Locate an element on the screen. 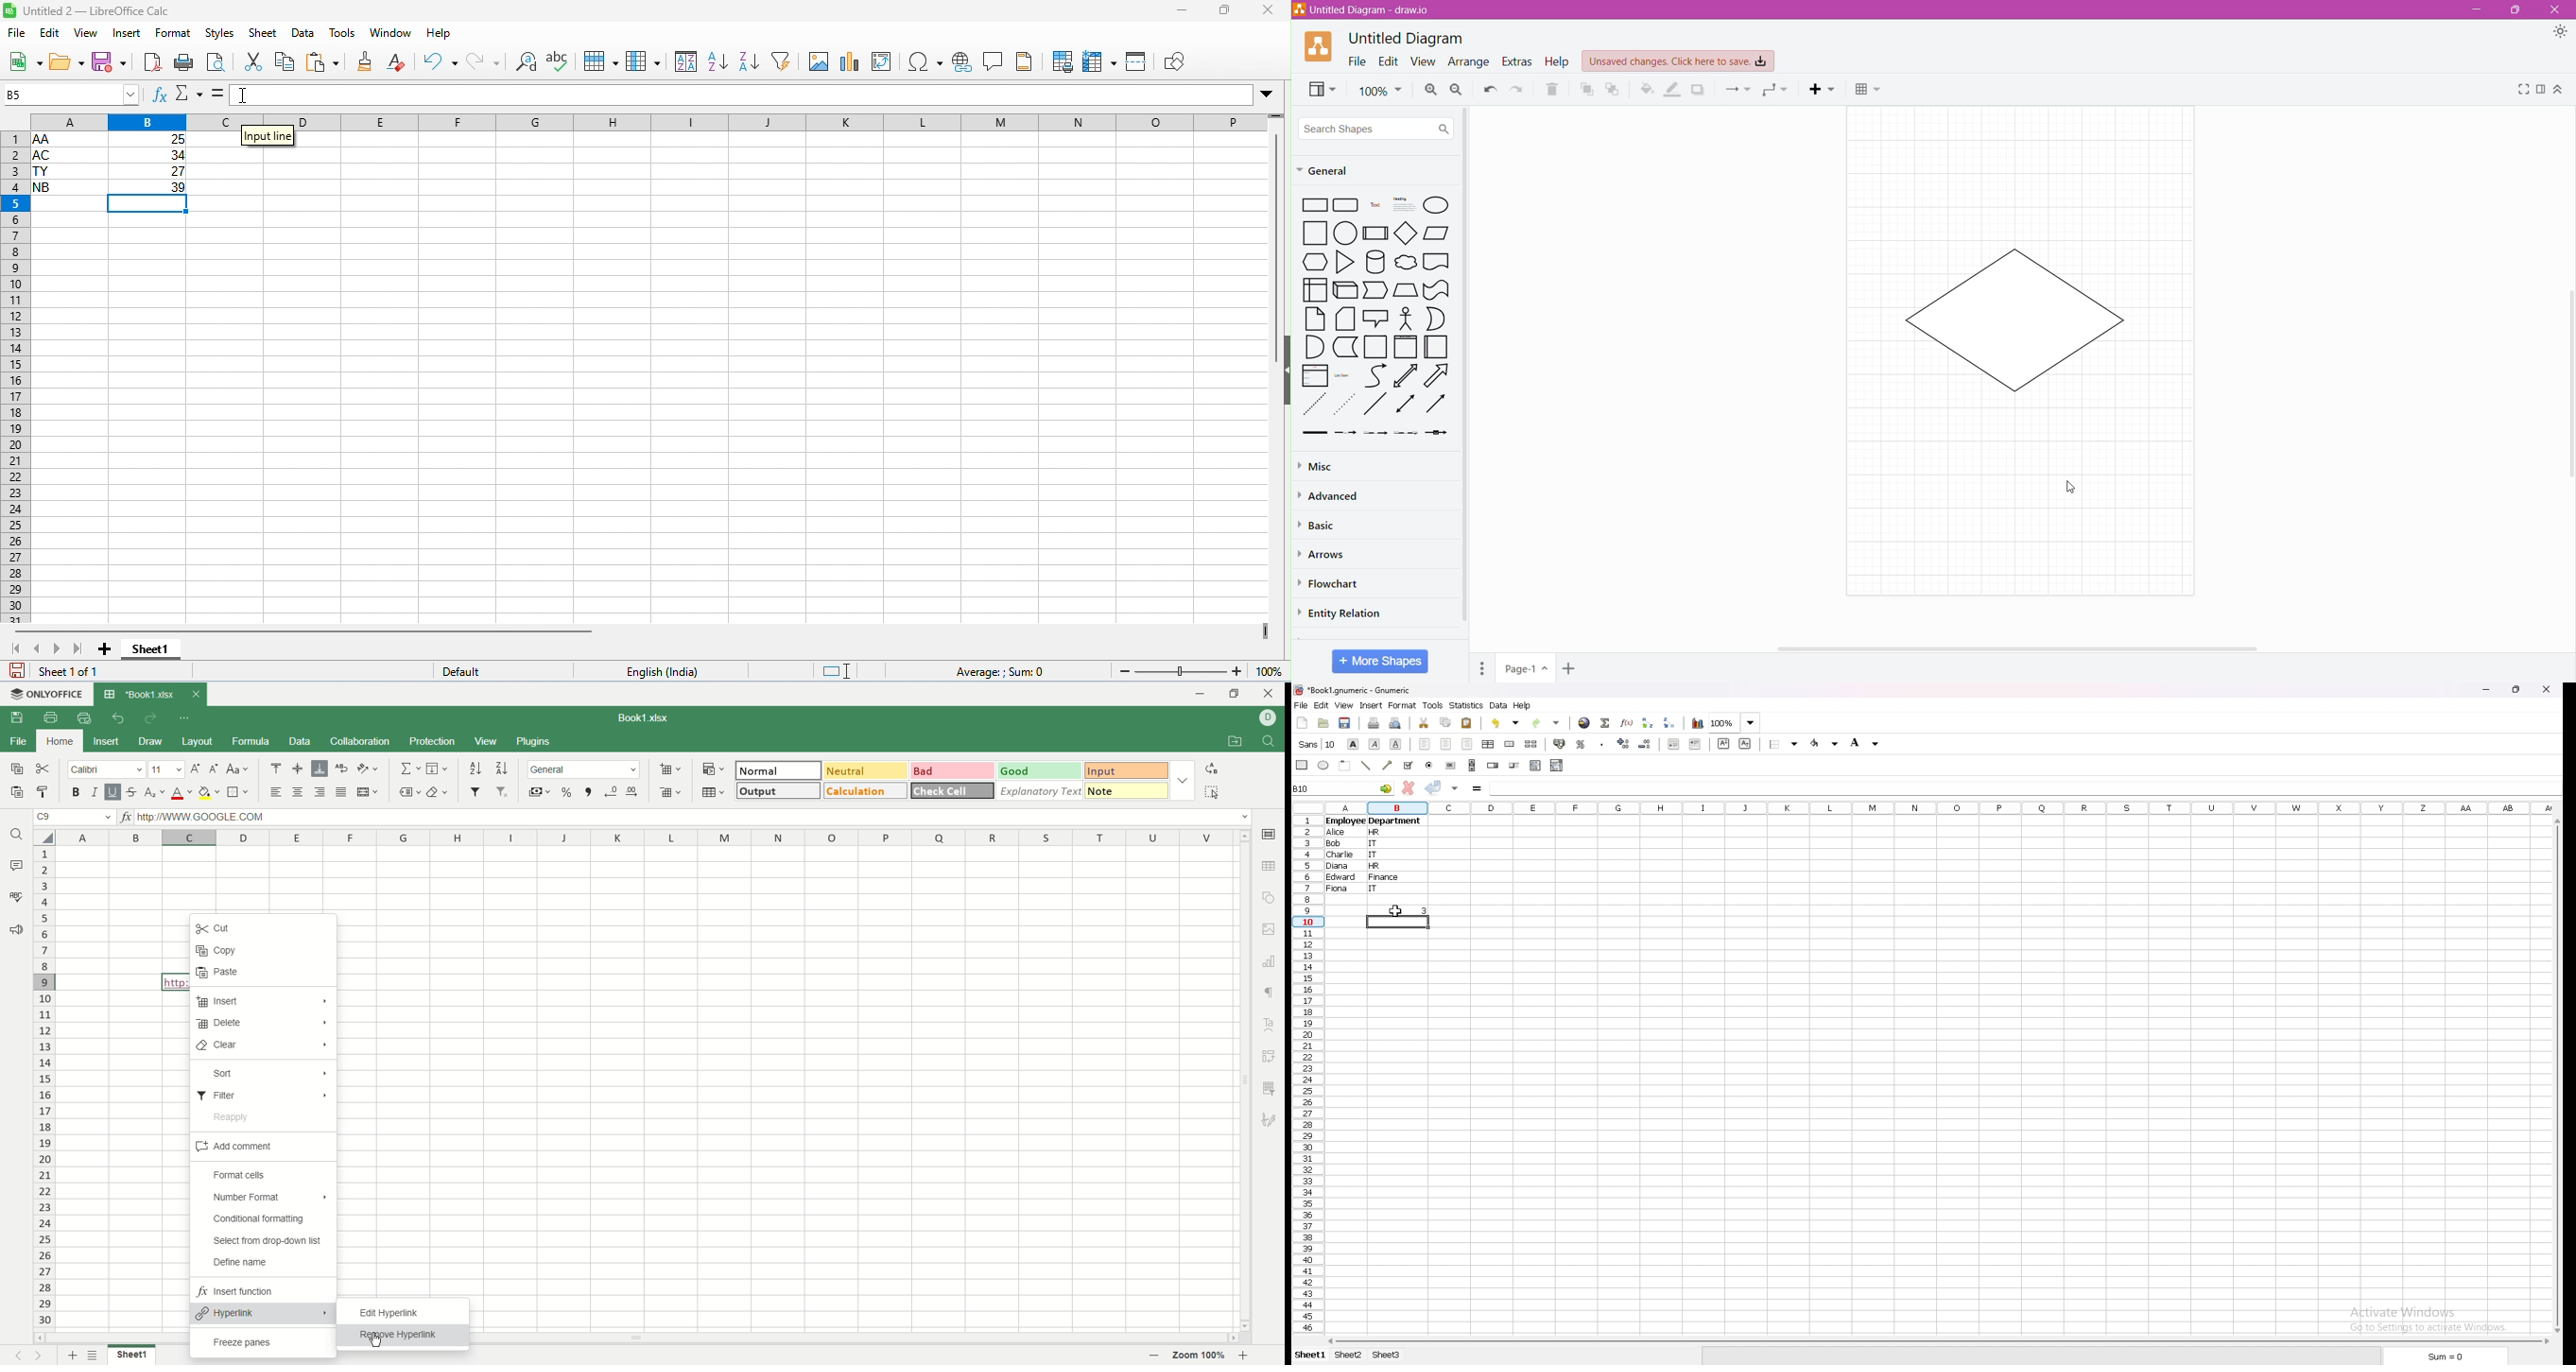 Image resolution: width=2576 pixels, height=1372 pixels. styles is located at coordinates (221, 34).